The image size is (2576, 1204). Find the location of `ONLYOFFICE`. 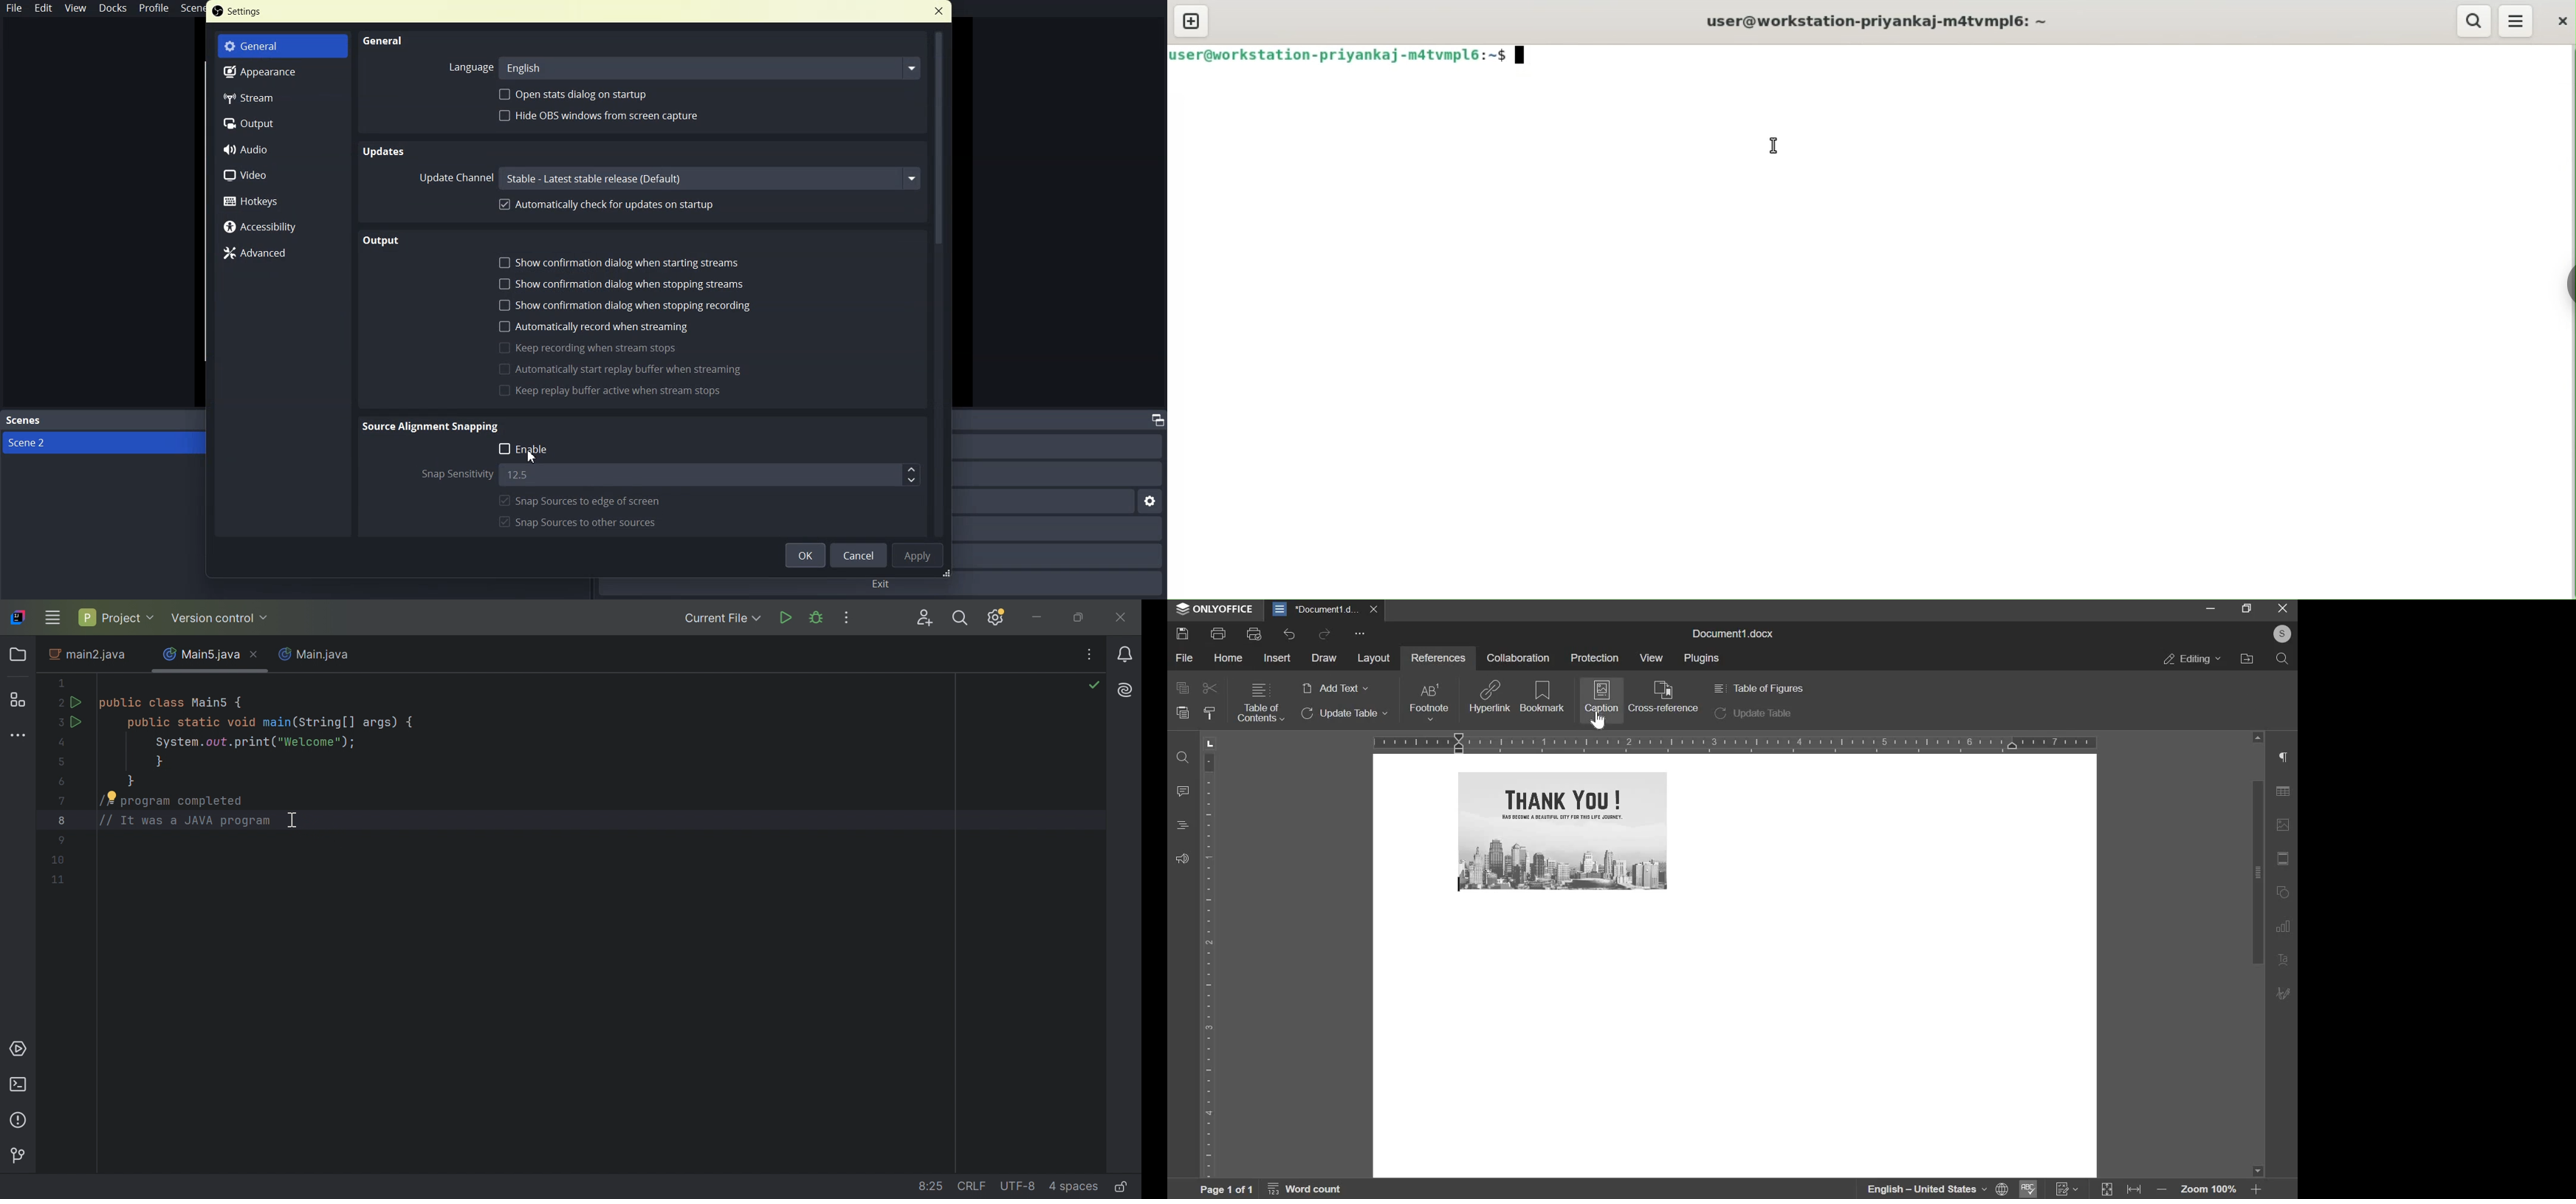

ONLYOFFICE is located at coordinates (1215, 610).